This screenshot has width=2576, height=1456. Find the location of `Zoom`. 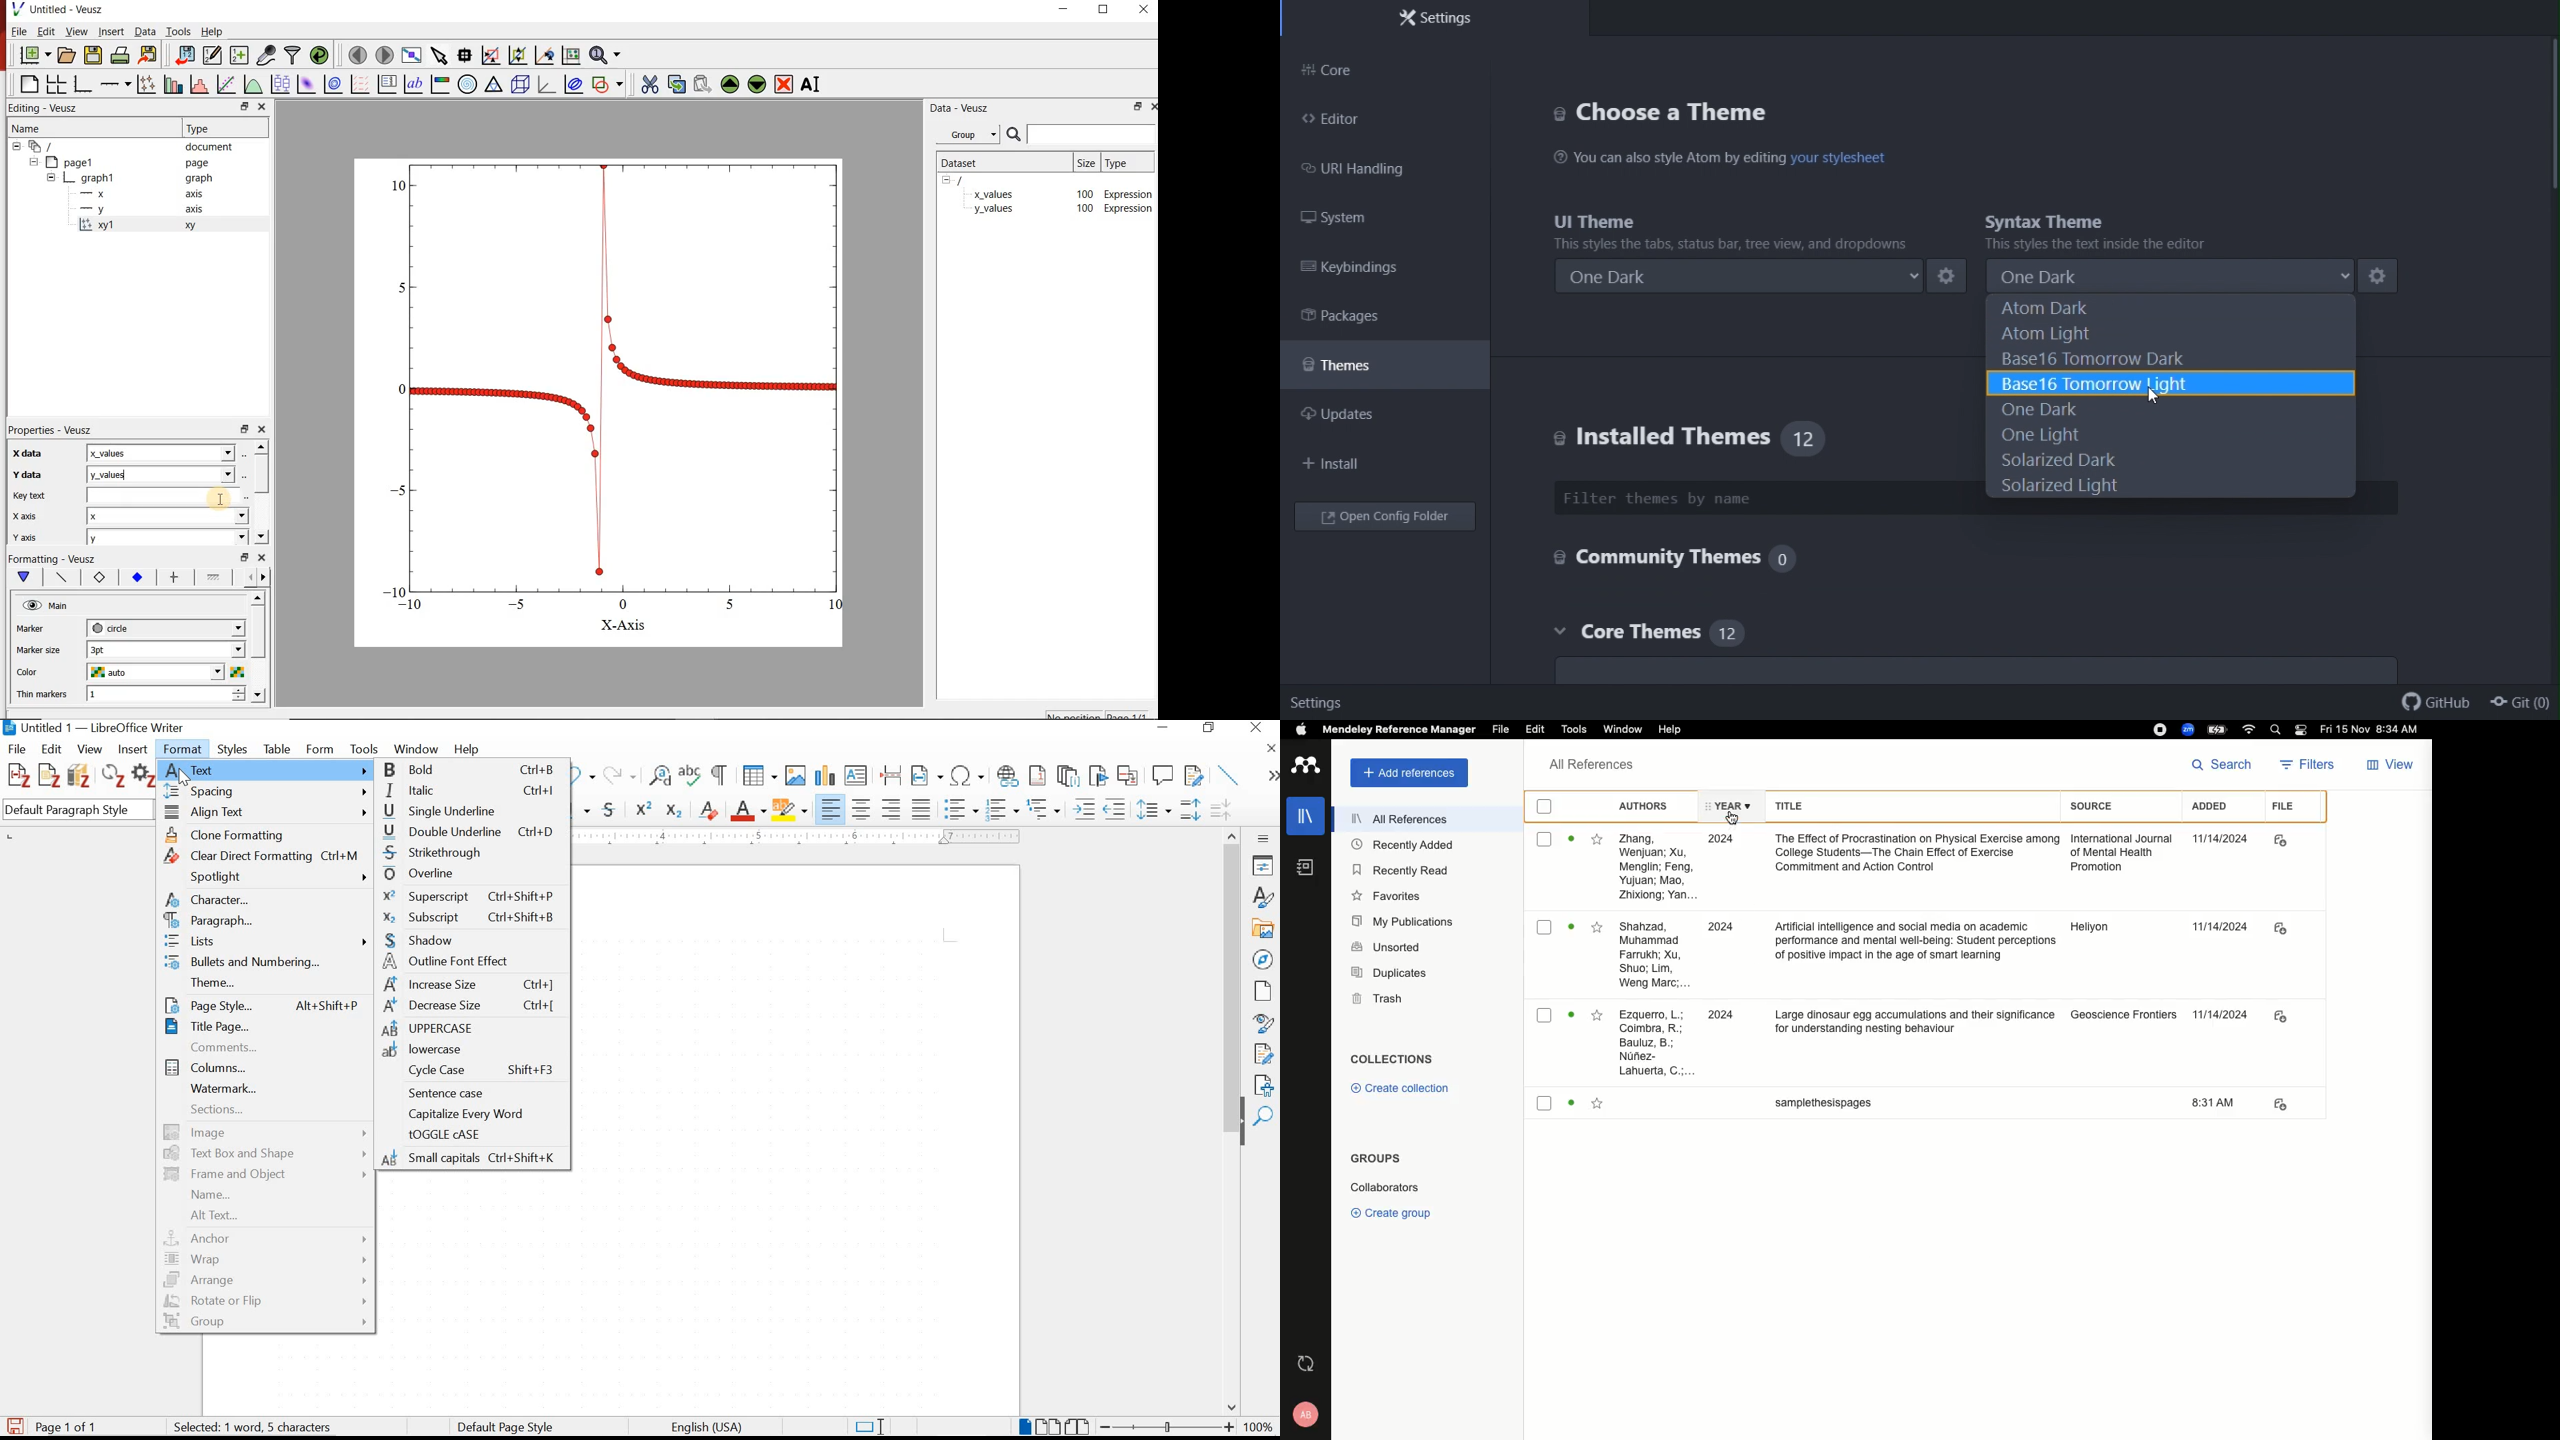

Zoom is located at coordinates (2187, 730).